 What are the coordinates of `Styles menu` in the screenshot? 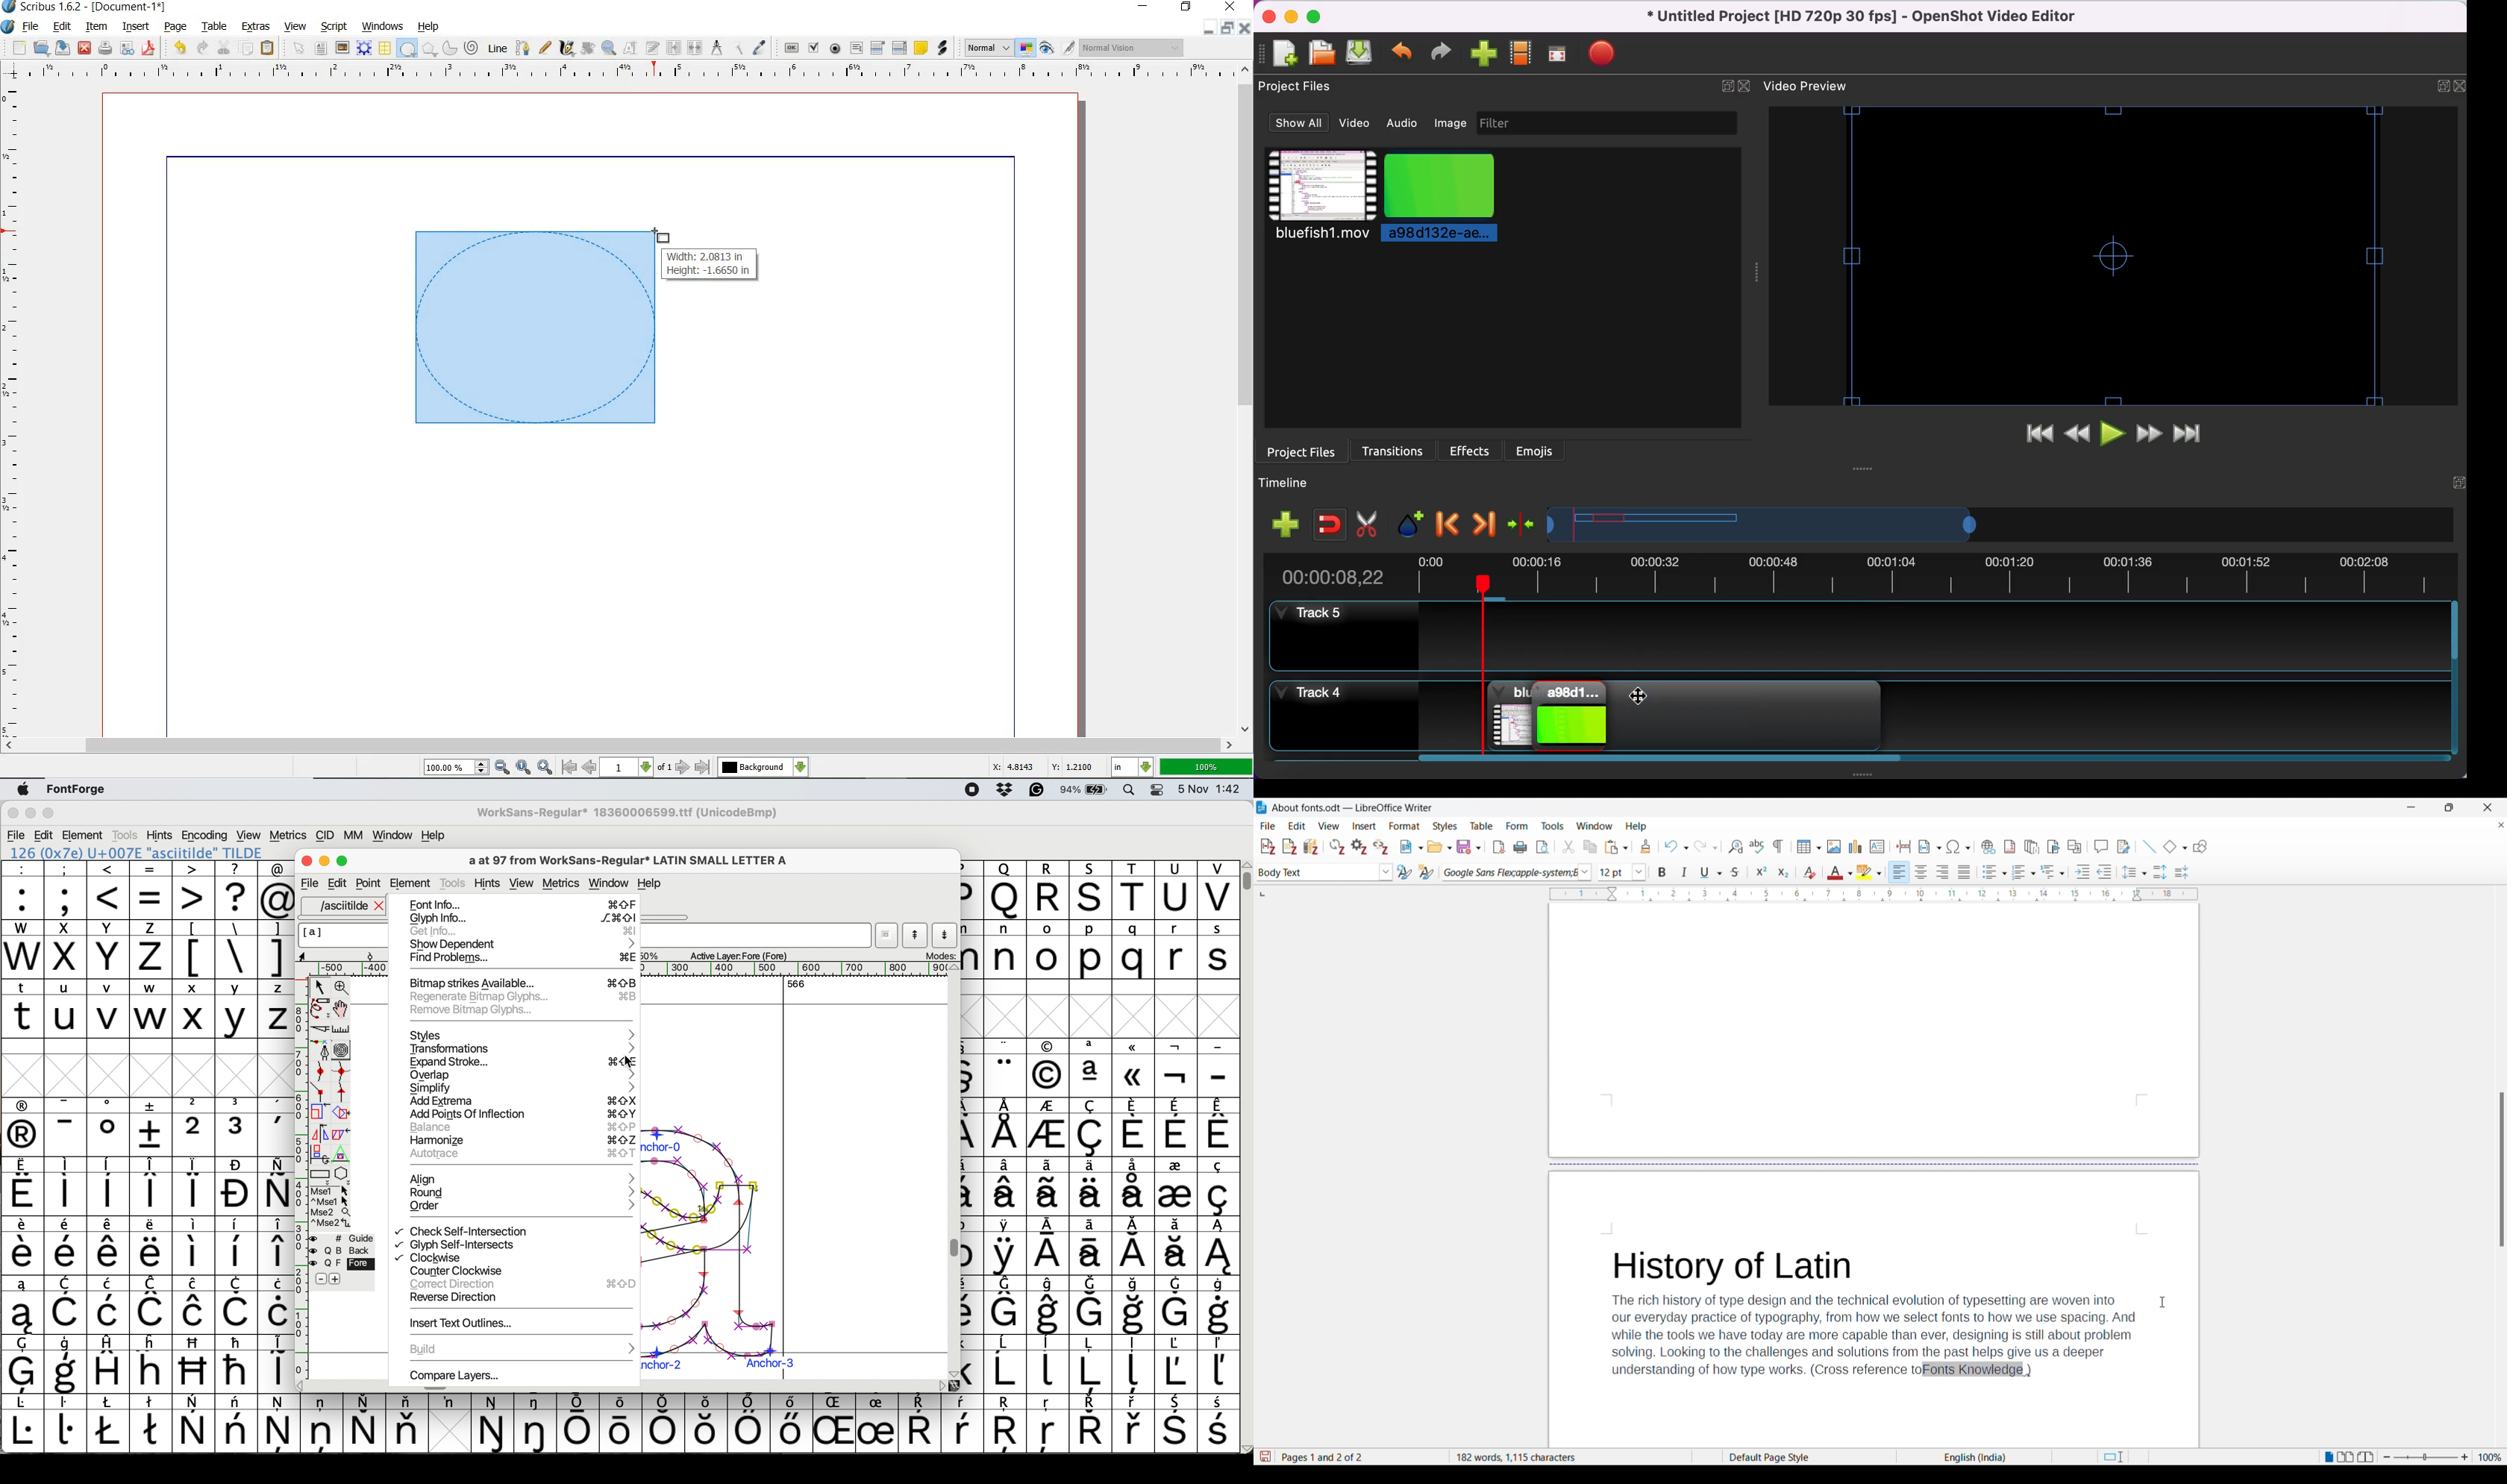 It's located at (1445, 826).